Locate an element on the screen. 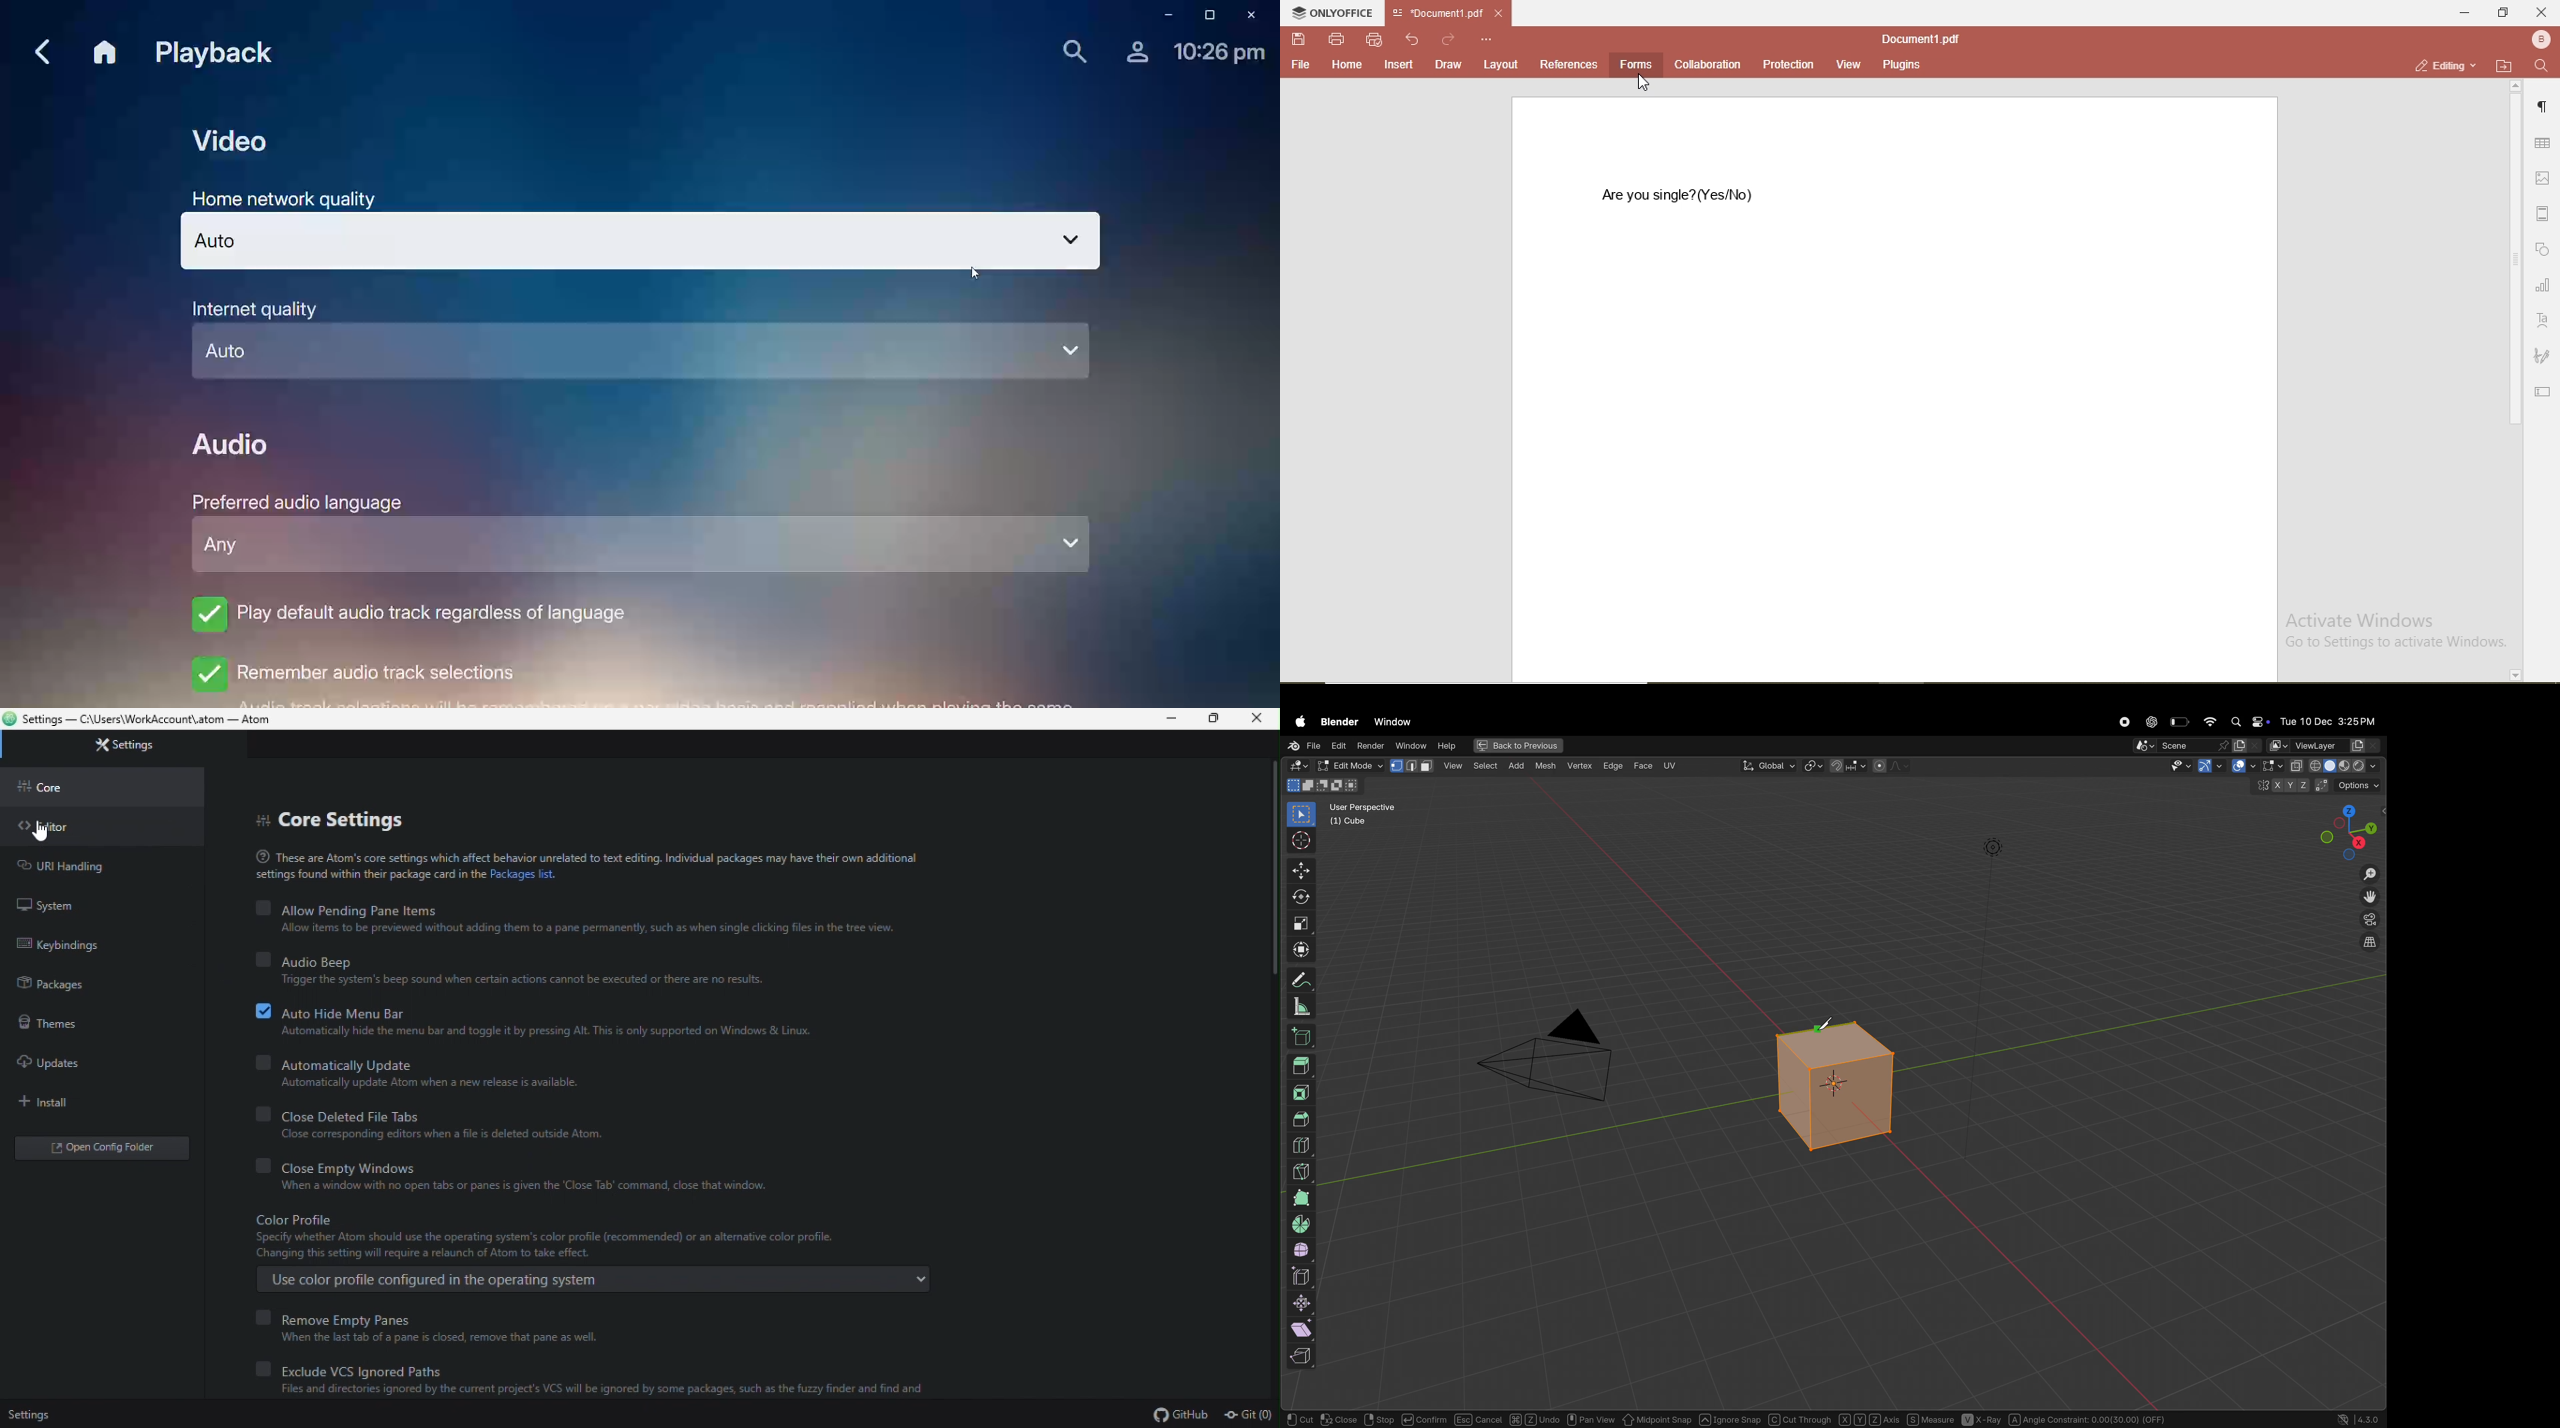 Image resolution: width=2576 pixels, height=1428 pixels. Exclude vcs ignored paths is located at coordinates (596, 1368).